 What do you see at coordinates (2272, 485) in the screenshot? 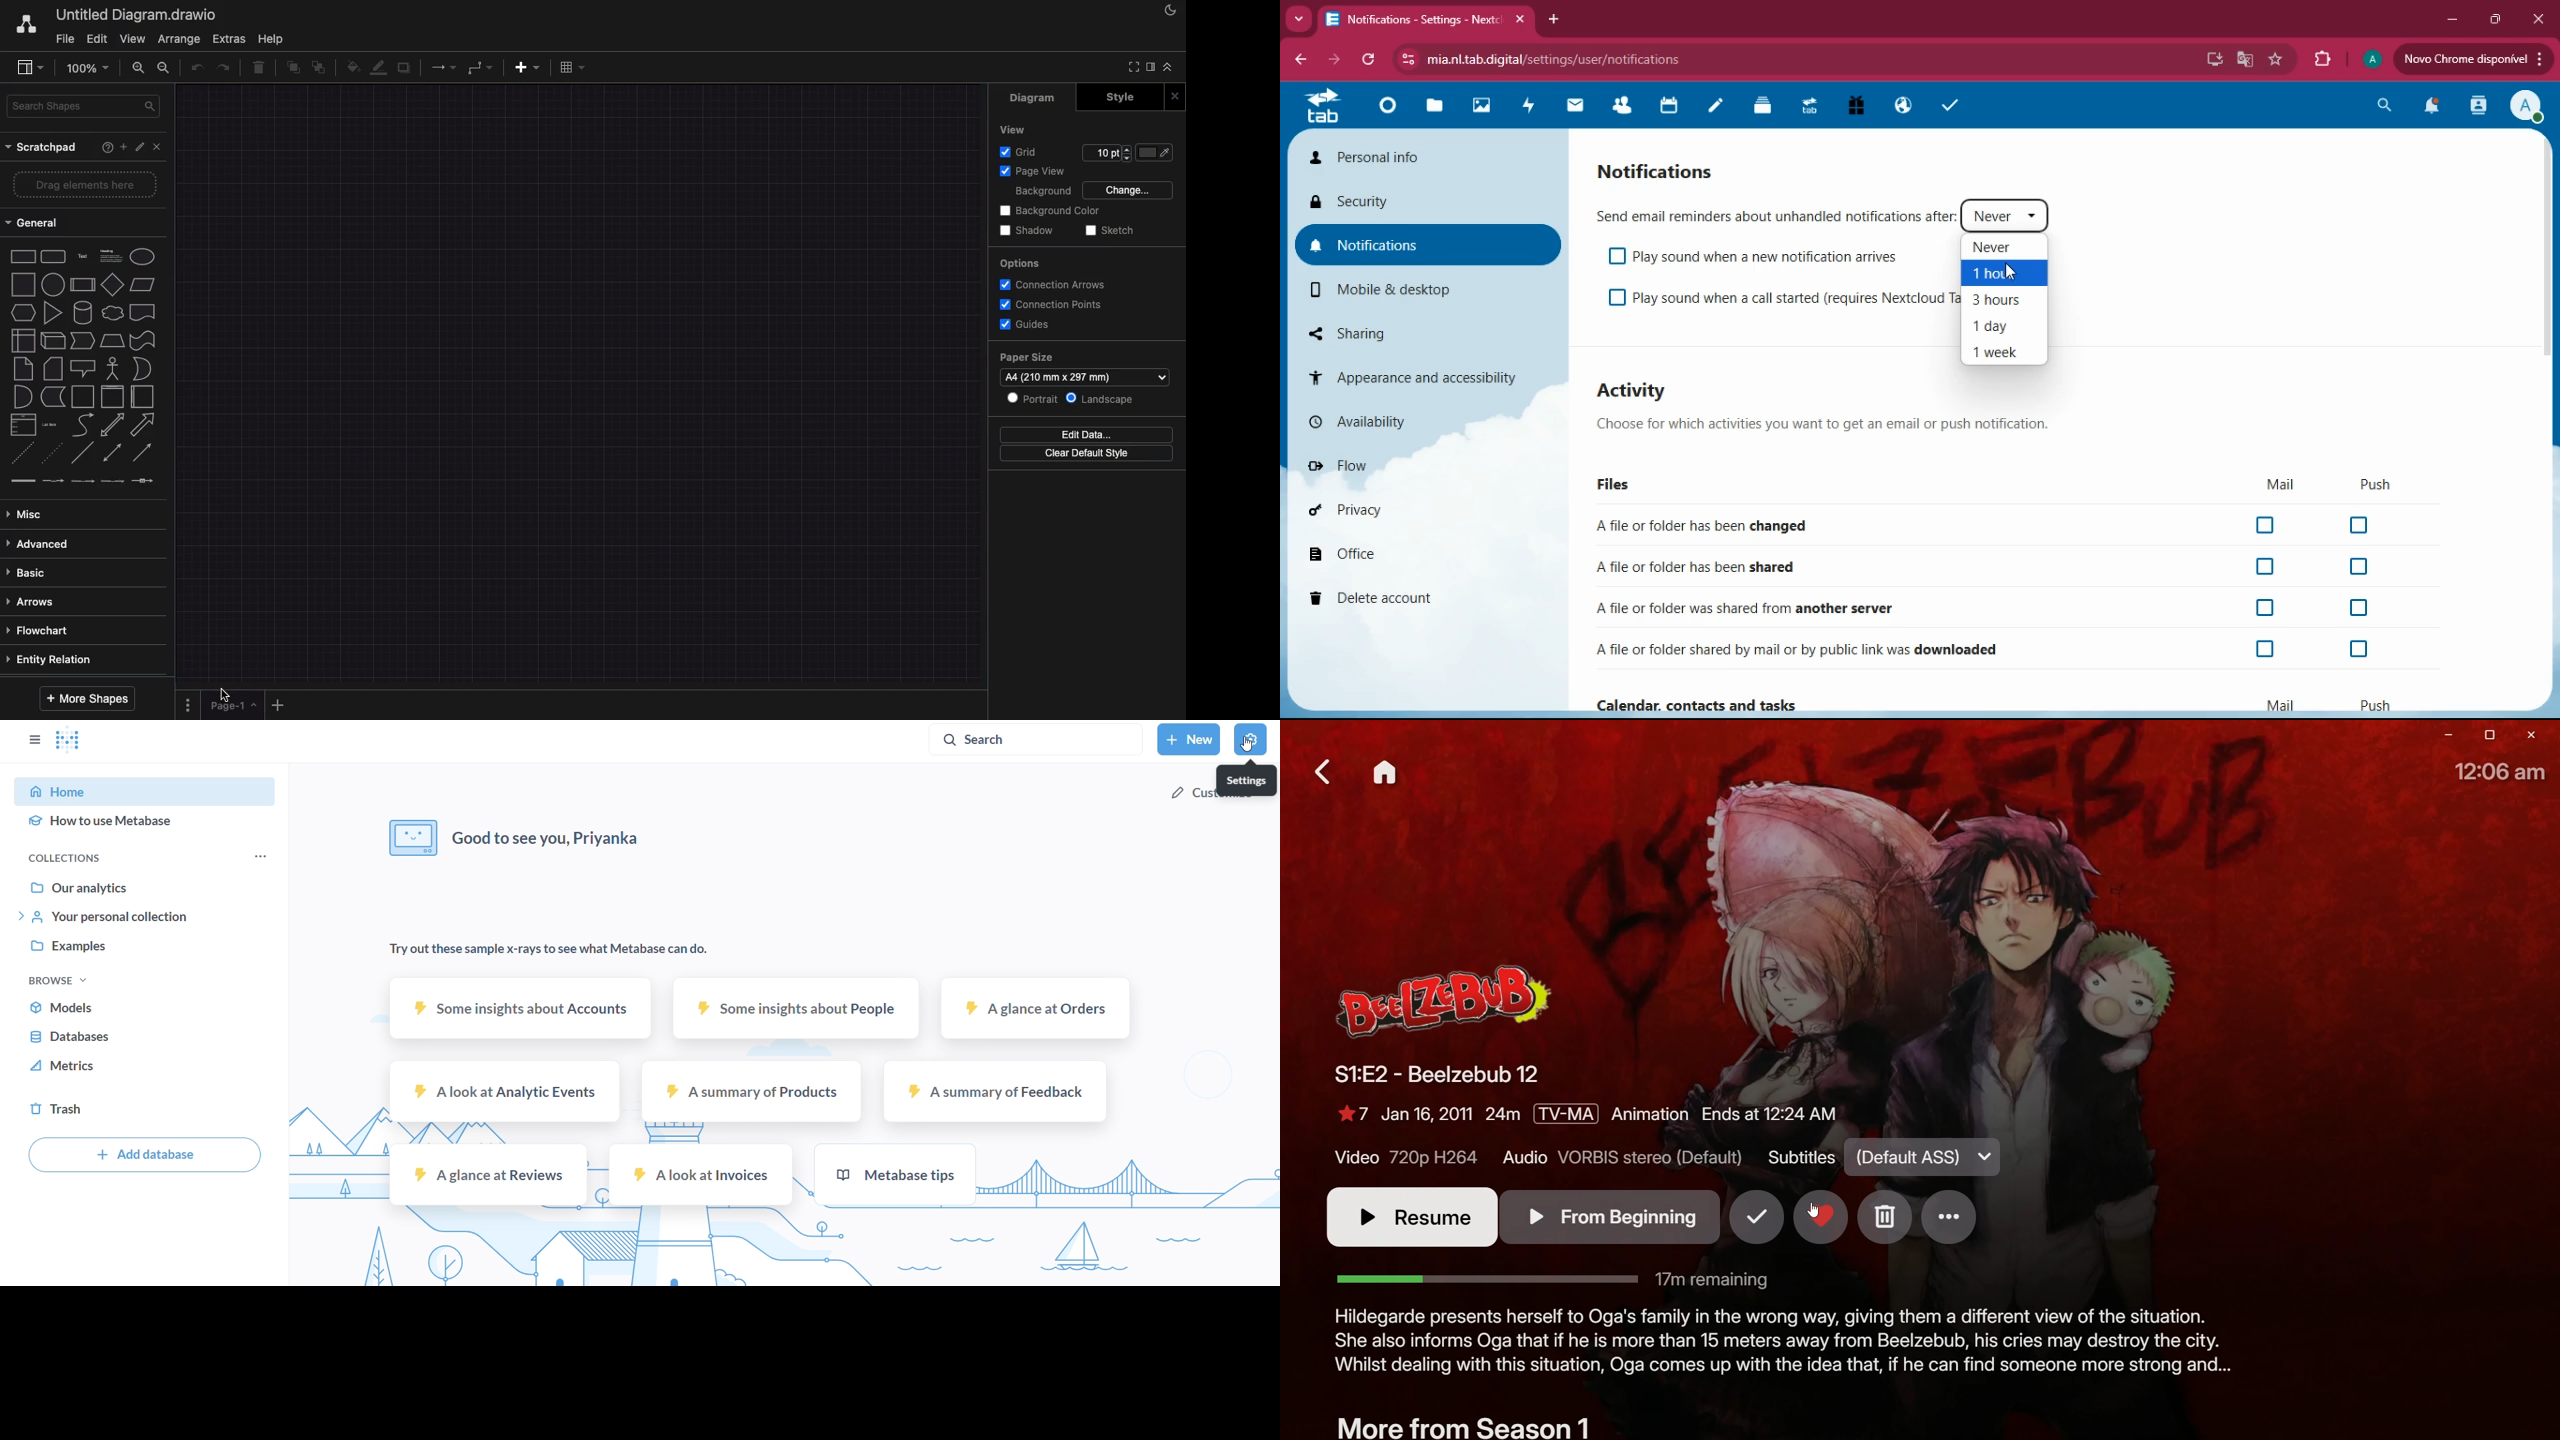
I see `mail` at bounding box center [2272, 485].